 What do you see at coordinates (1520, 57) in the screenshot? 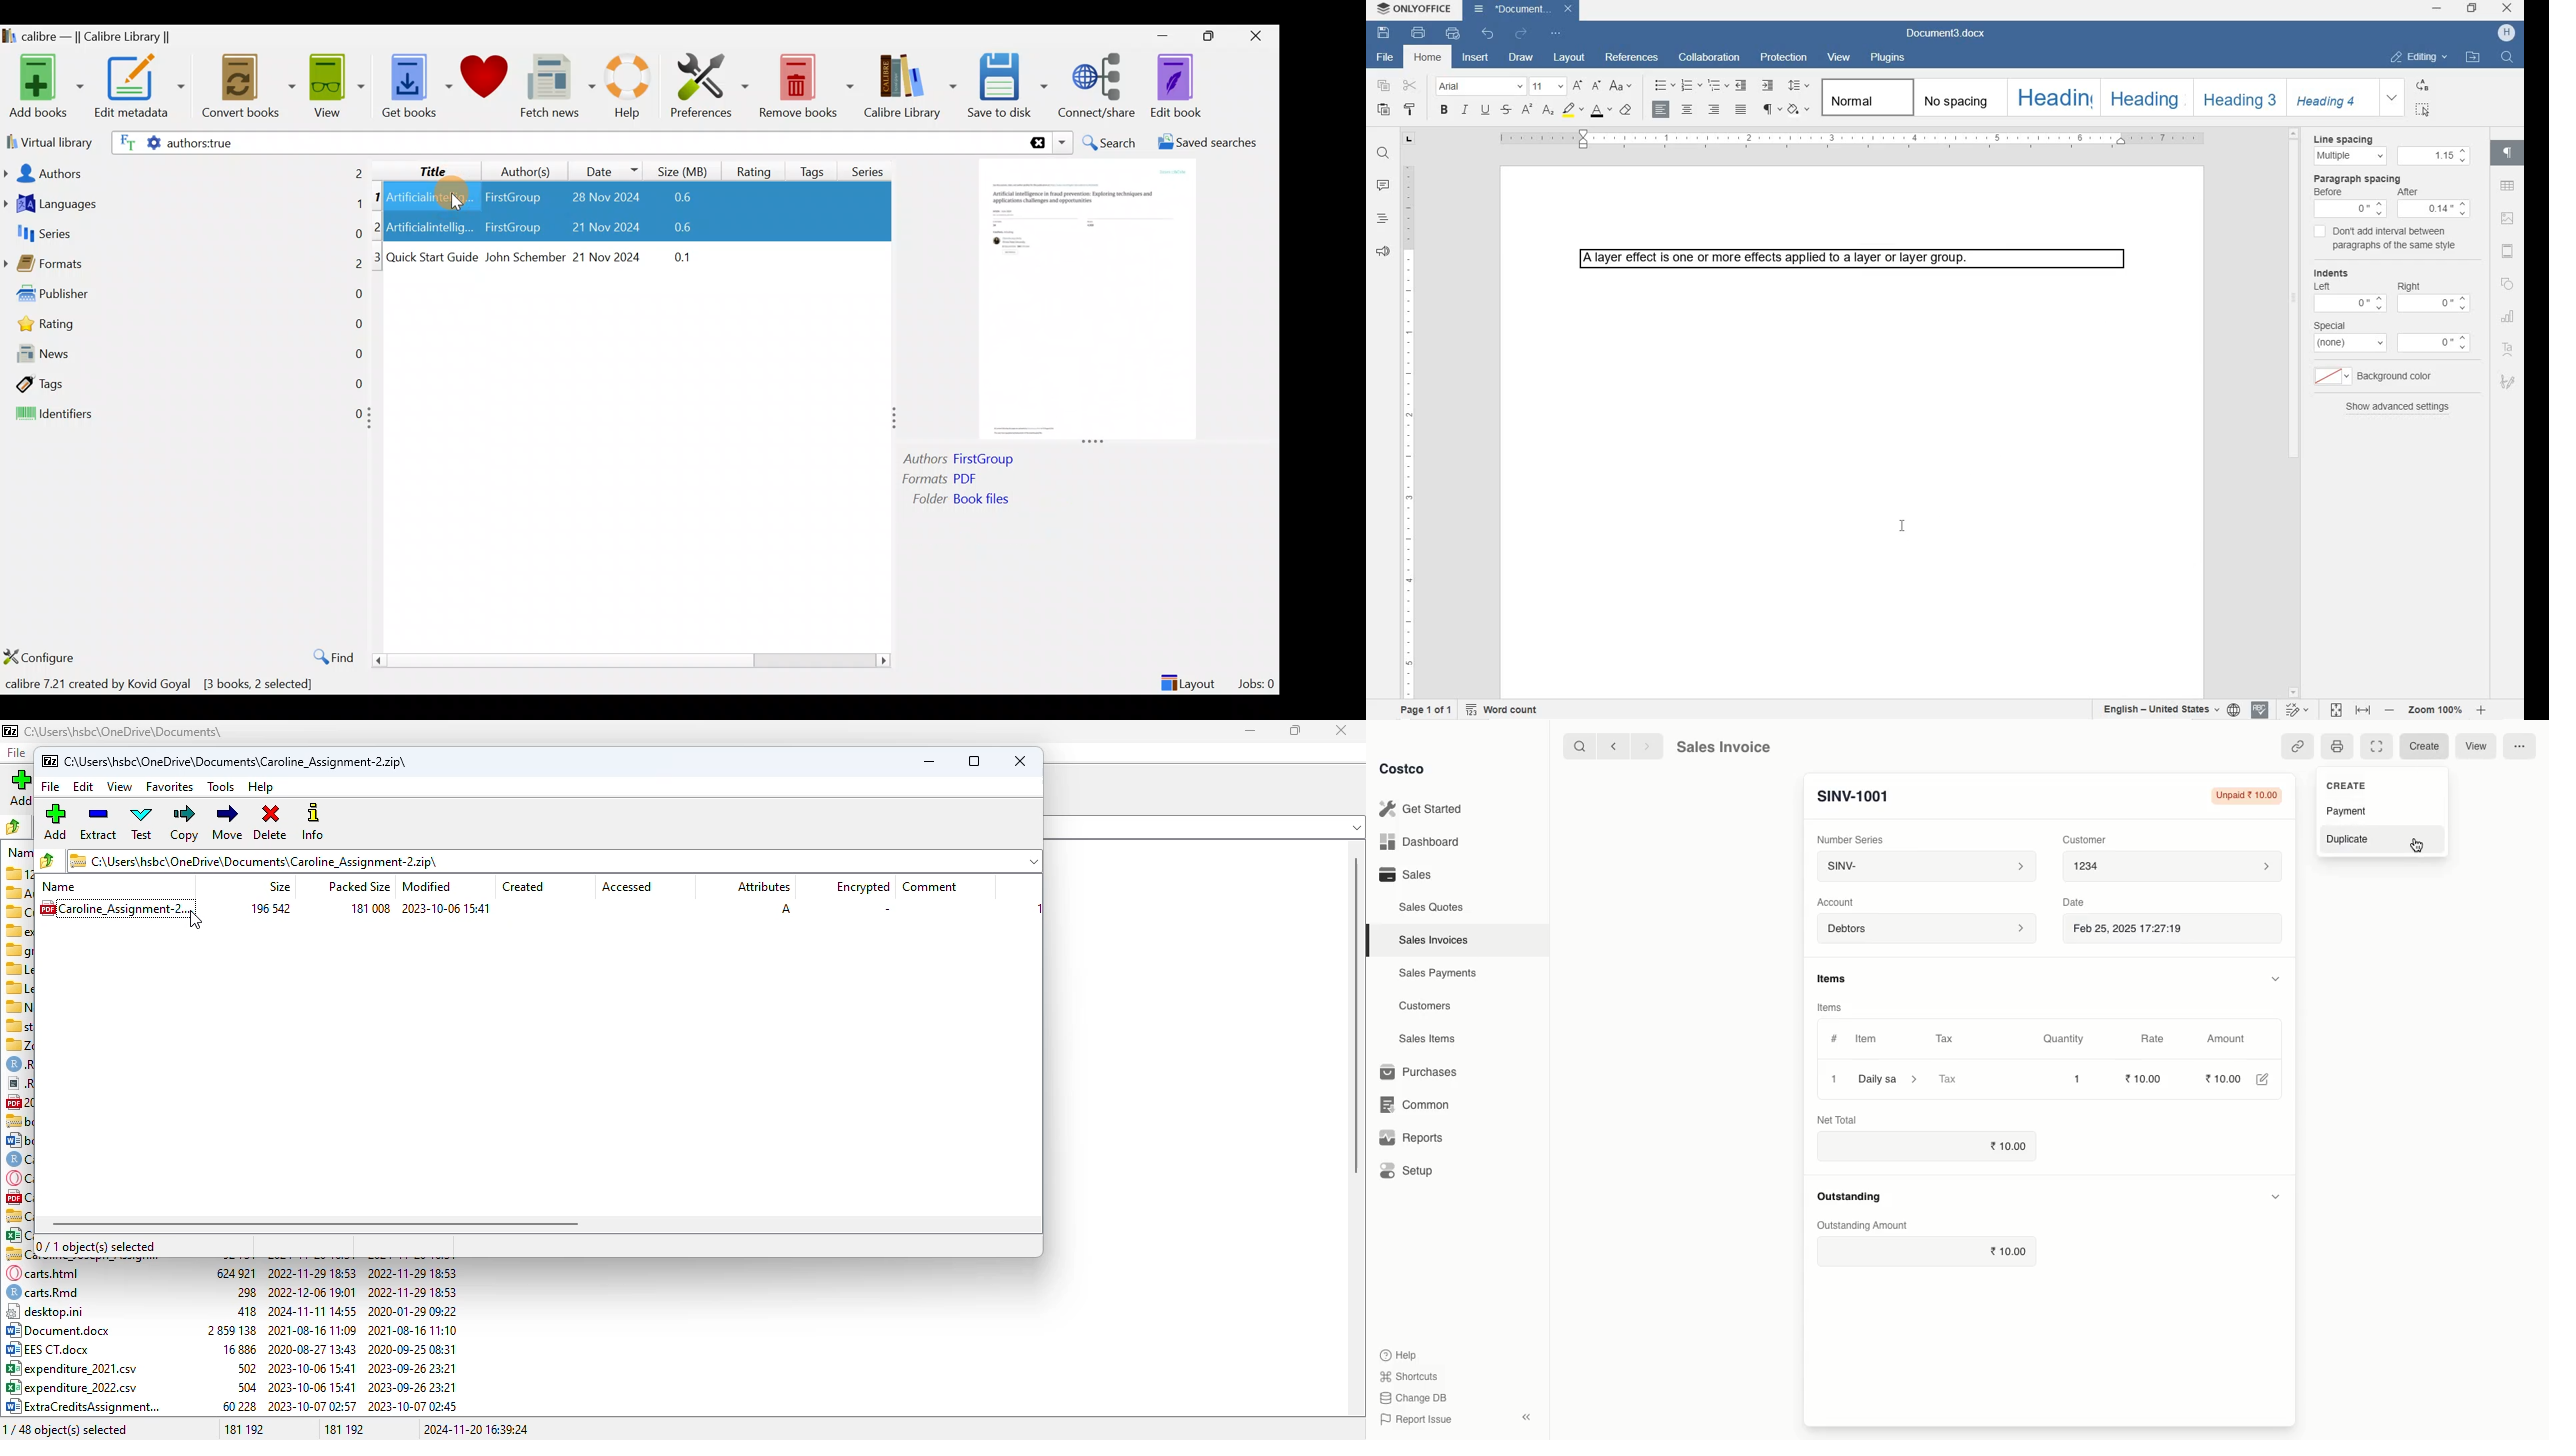
I see `DRAW` at bounding box center [1520, 57].